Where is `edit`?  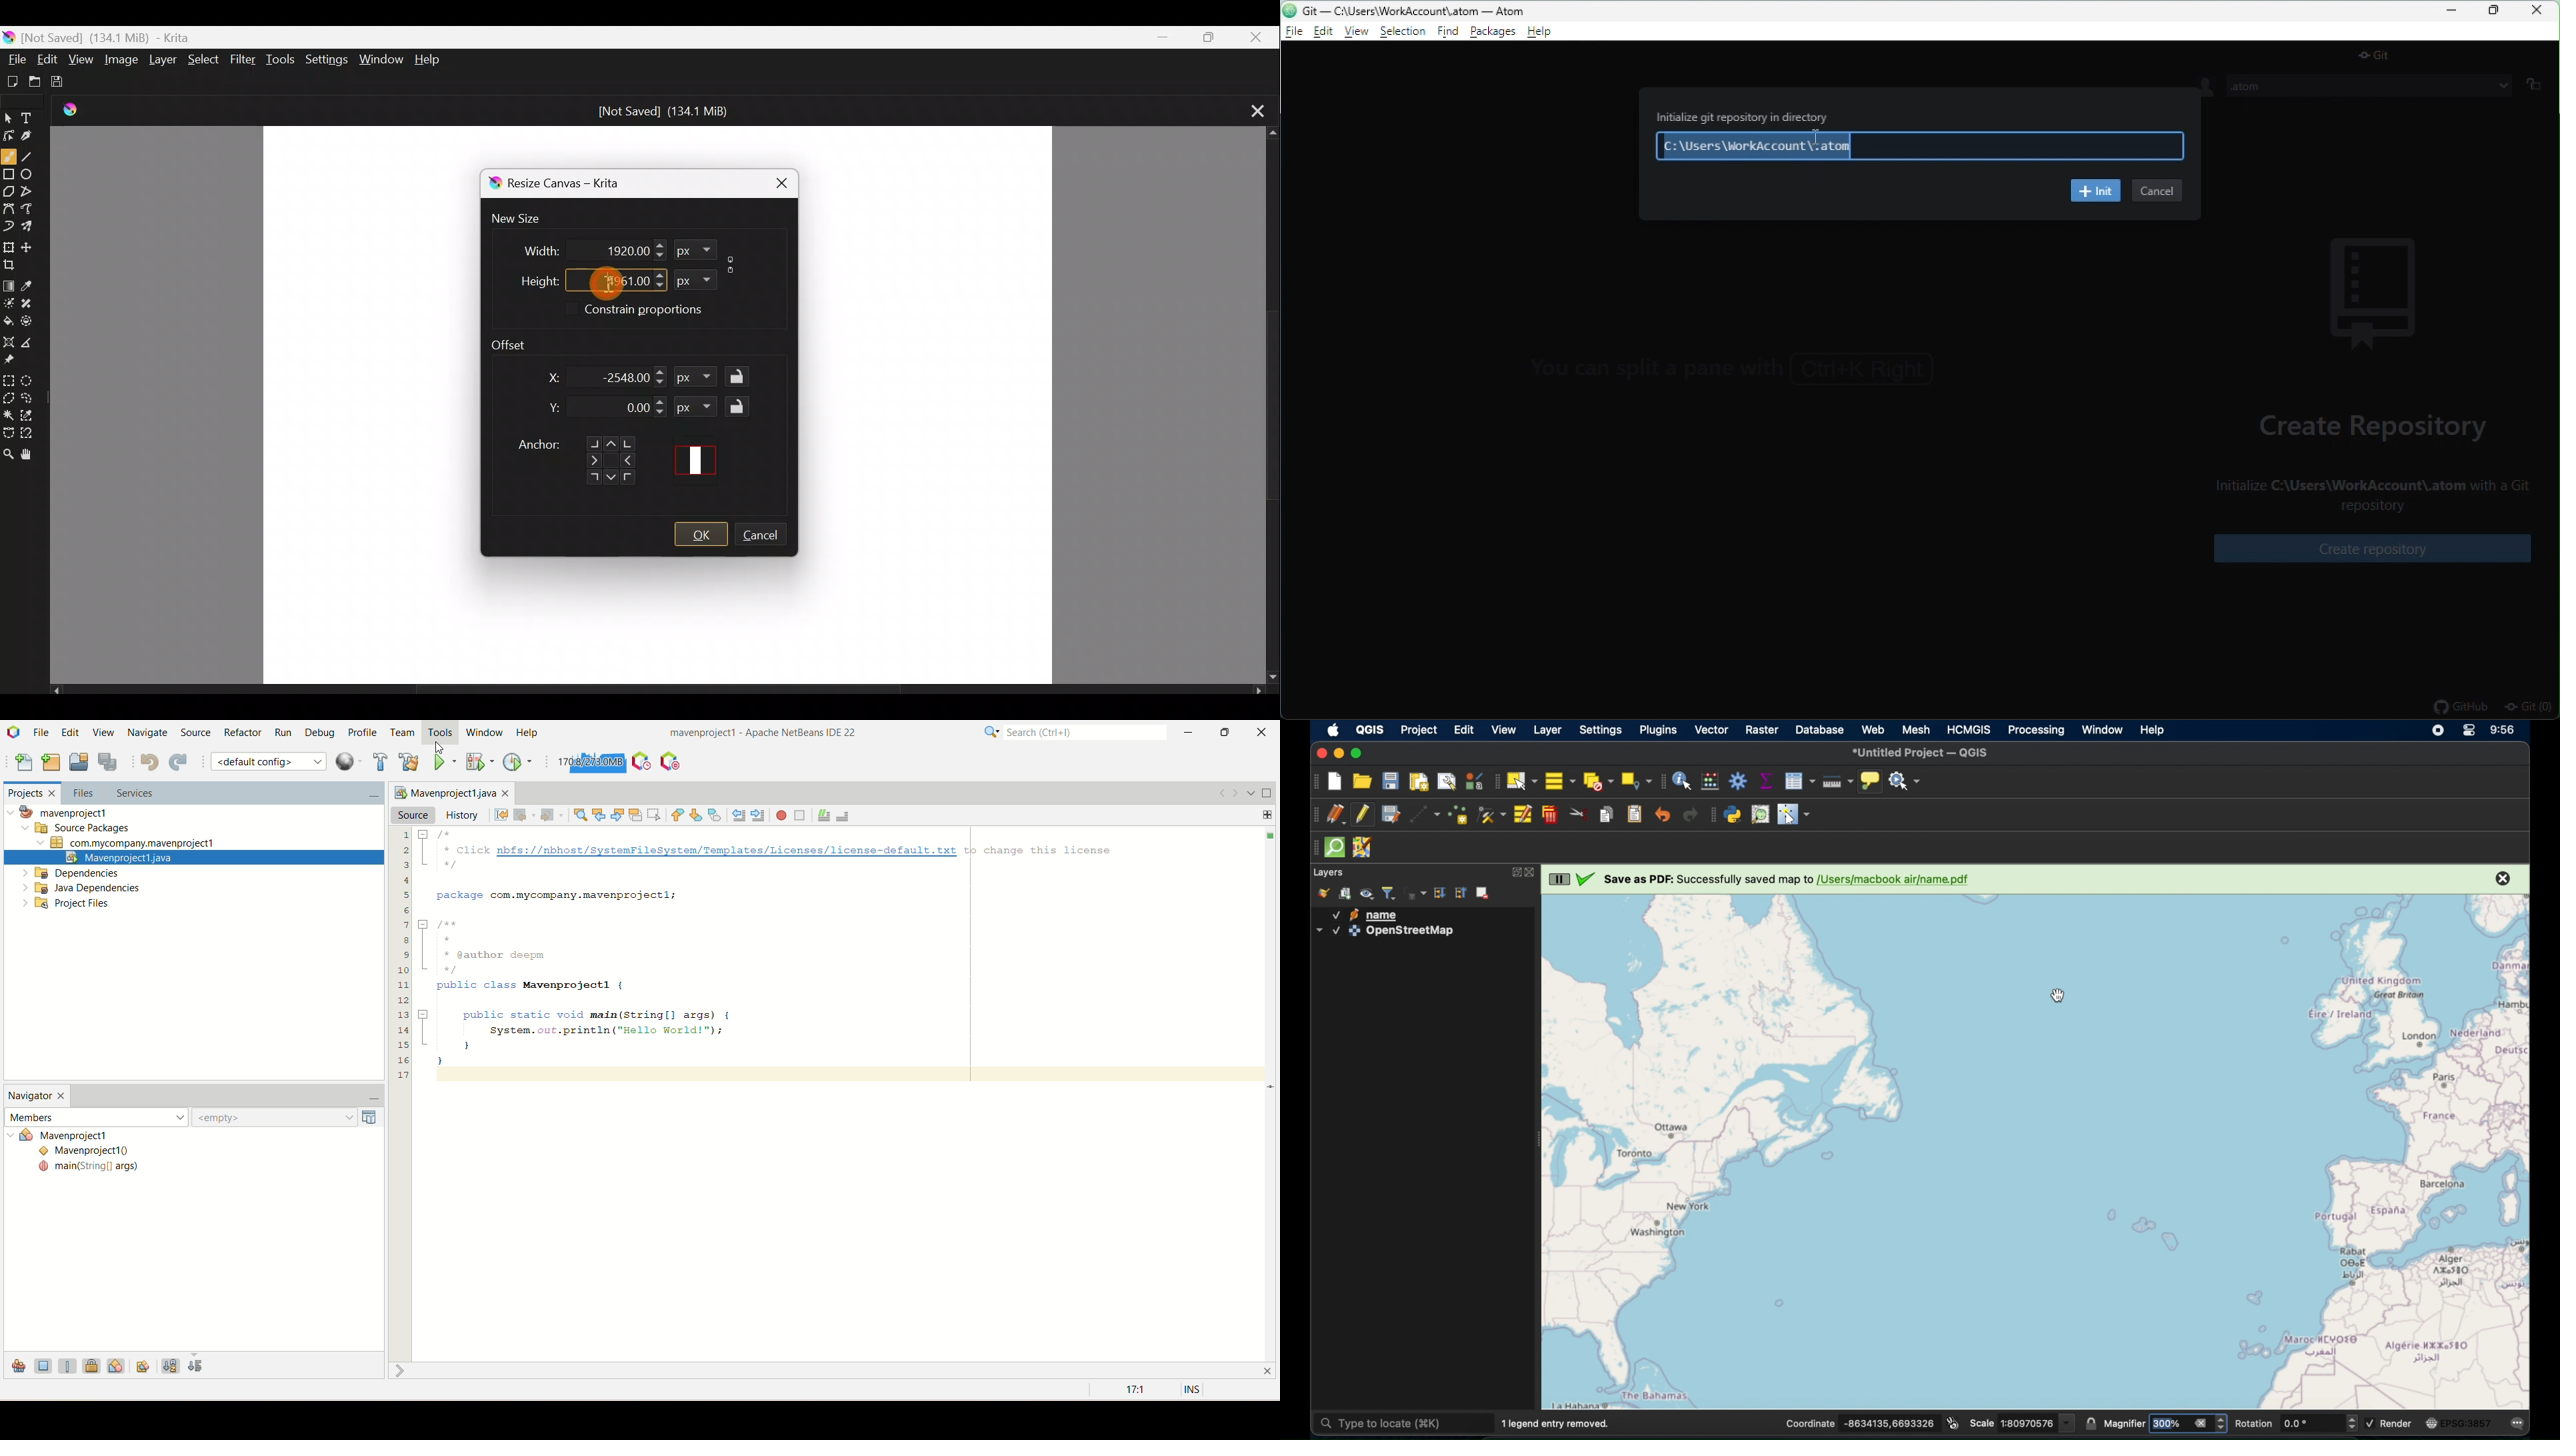 edit is located at coordinates (1465, 730).